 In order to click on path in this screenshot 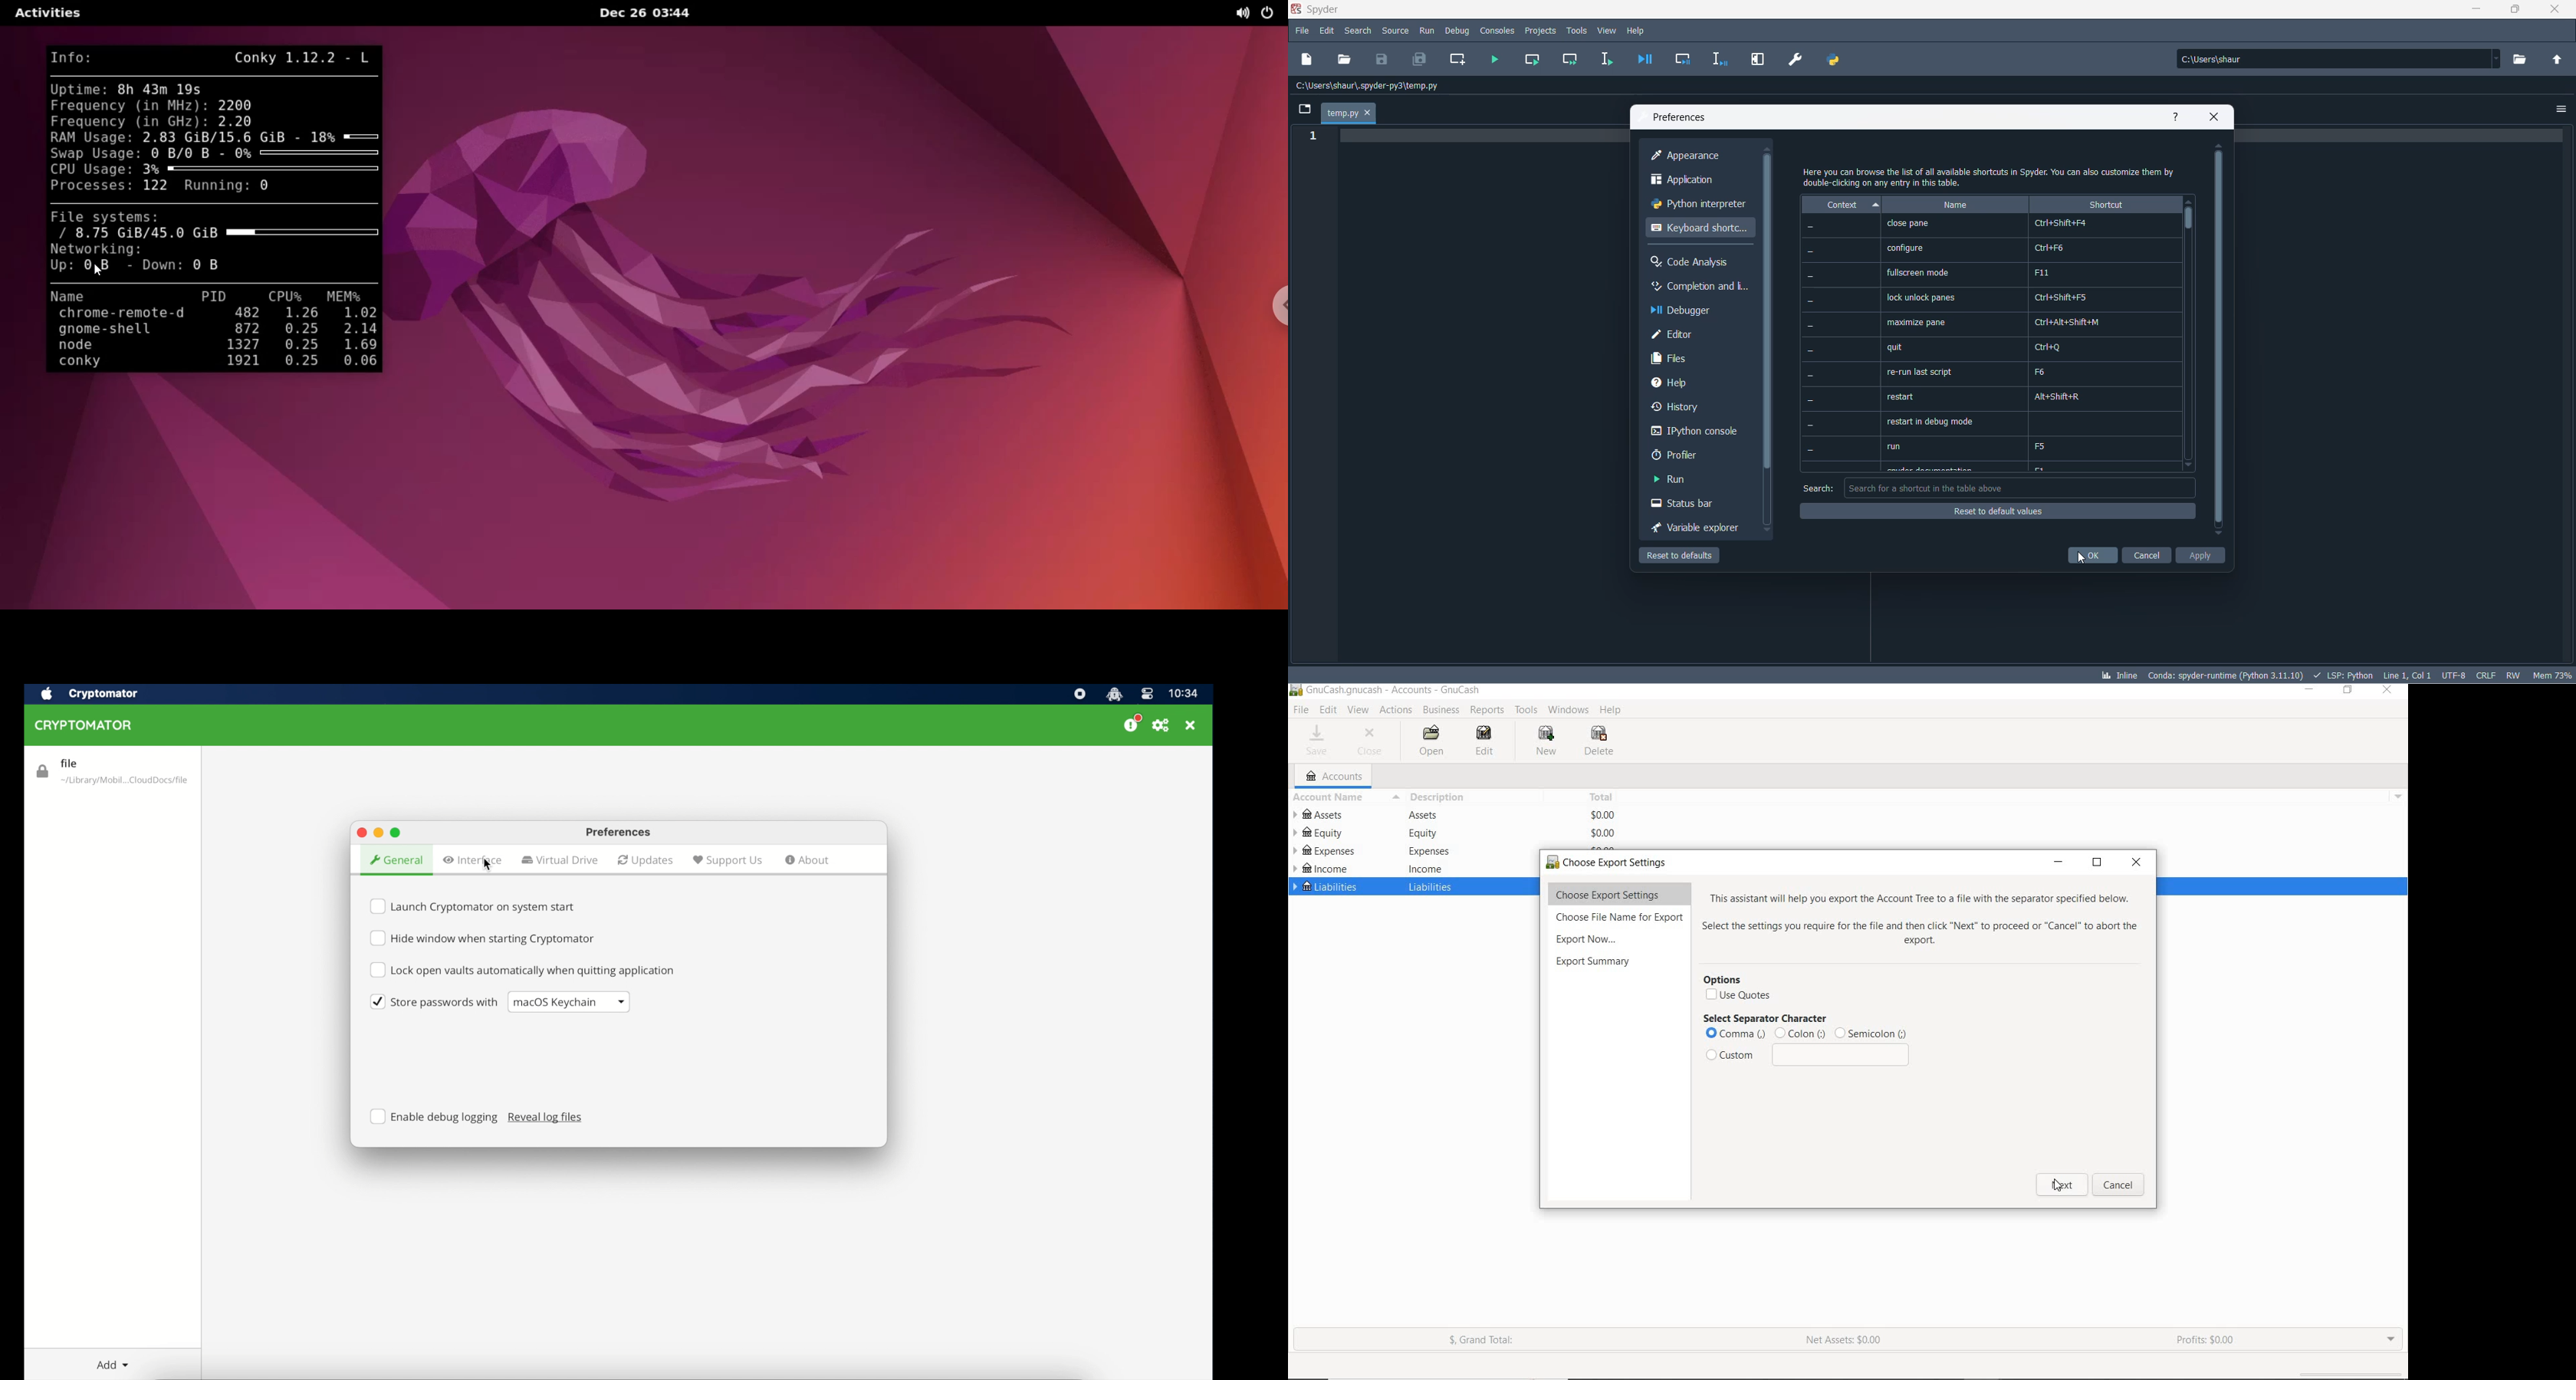, I will do `click(1370, 88)`.